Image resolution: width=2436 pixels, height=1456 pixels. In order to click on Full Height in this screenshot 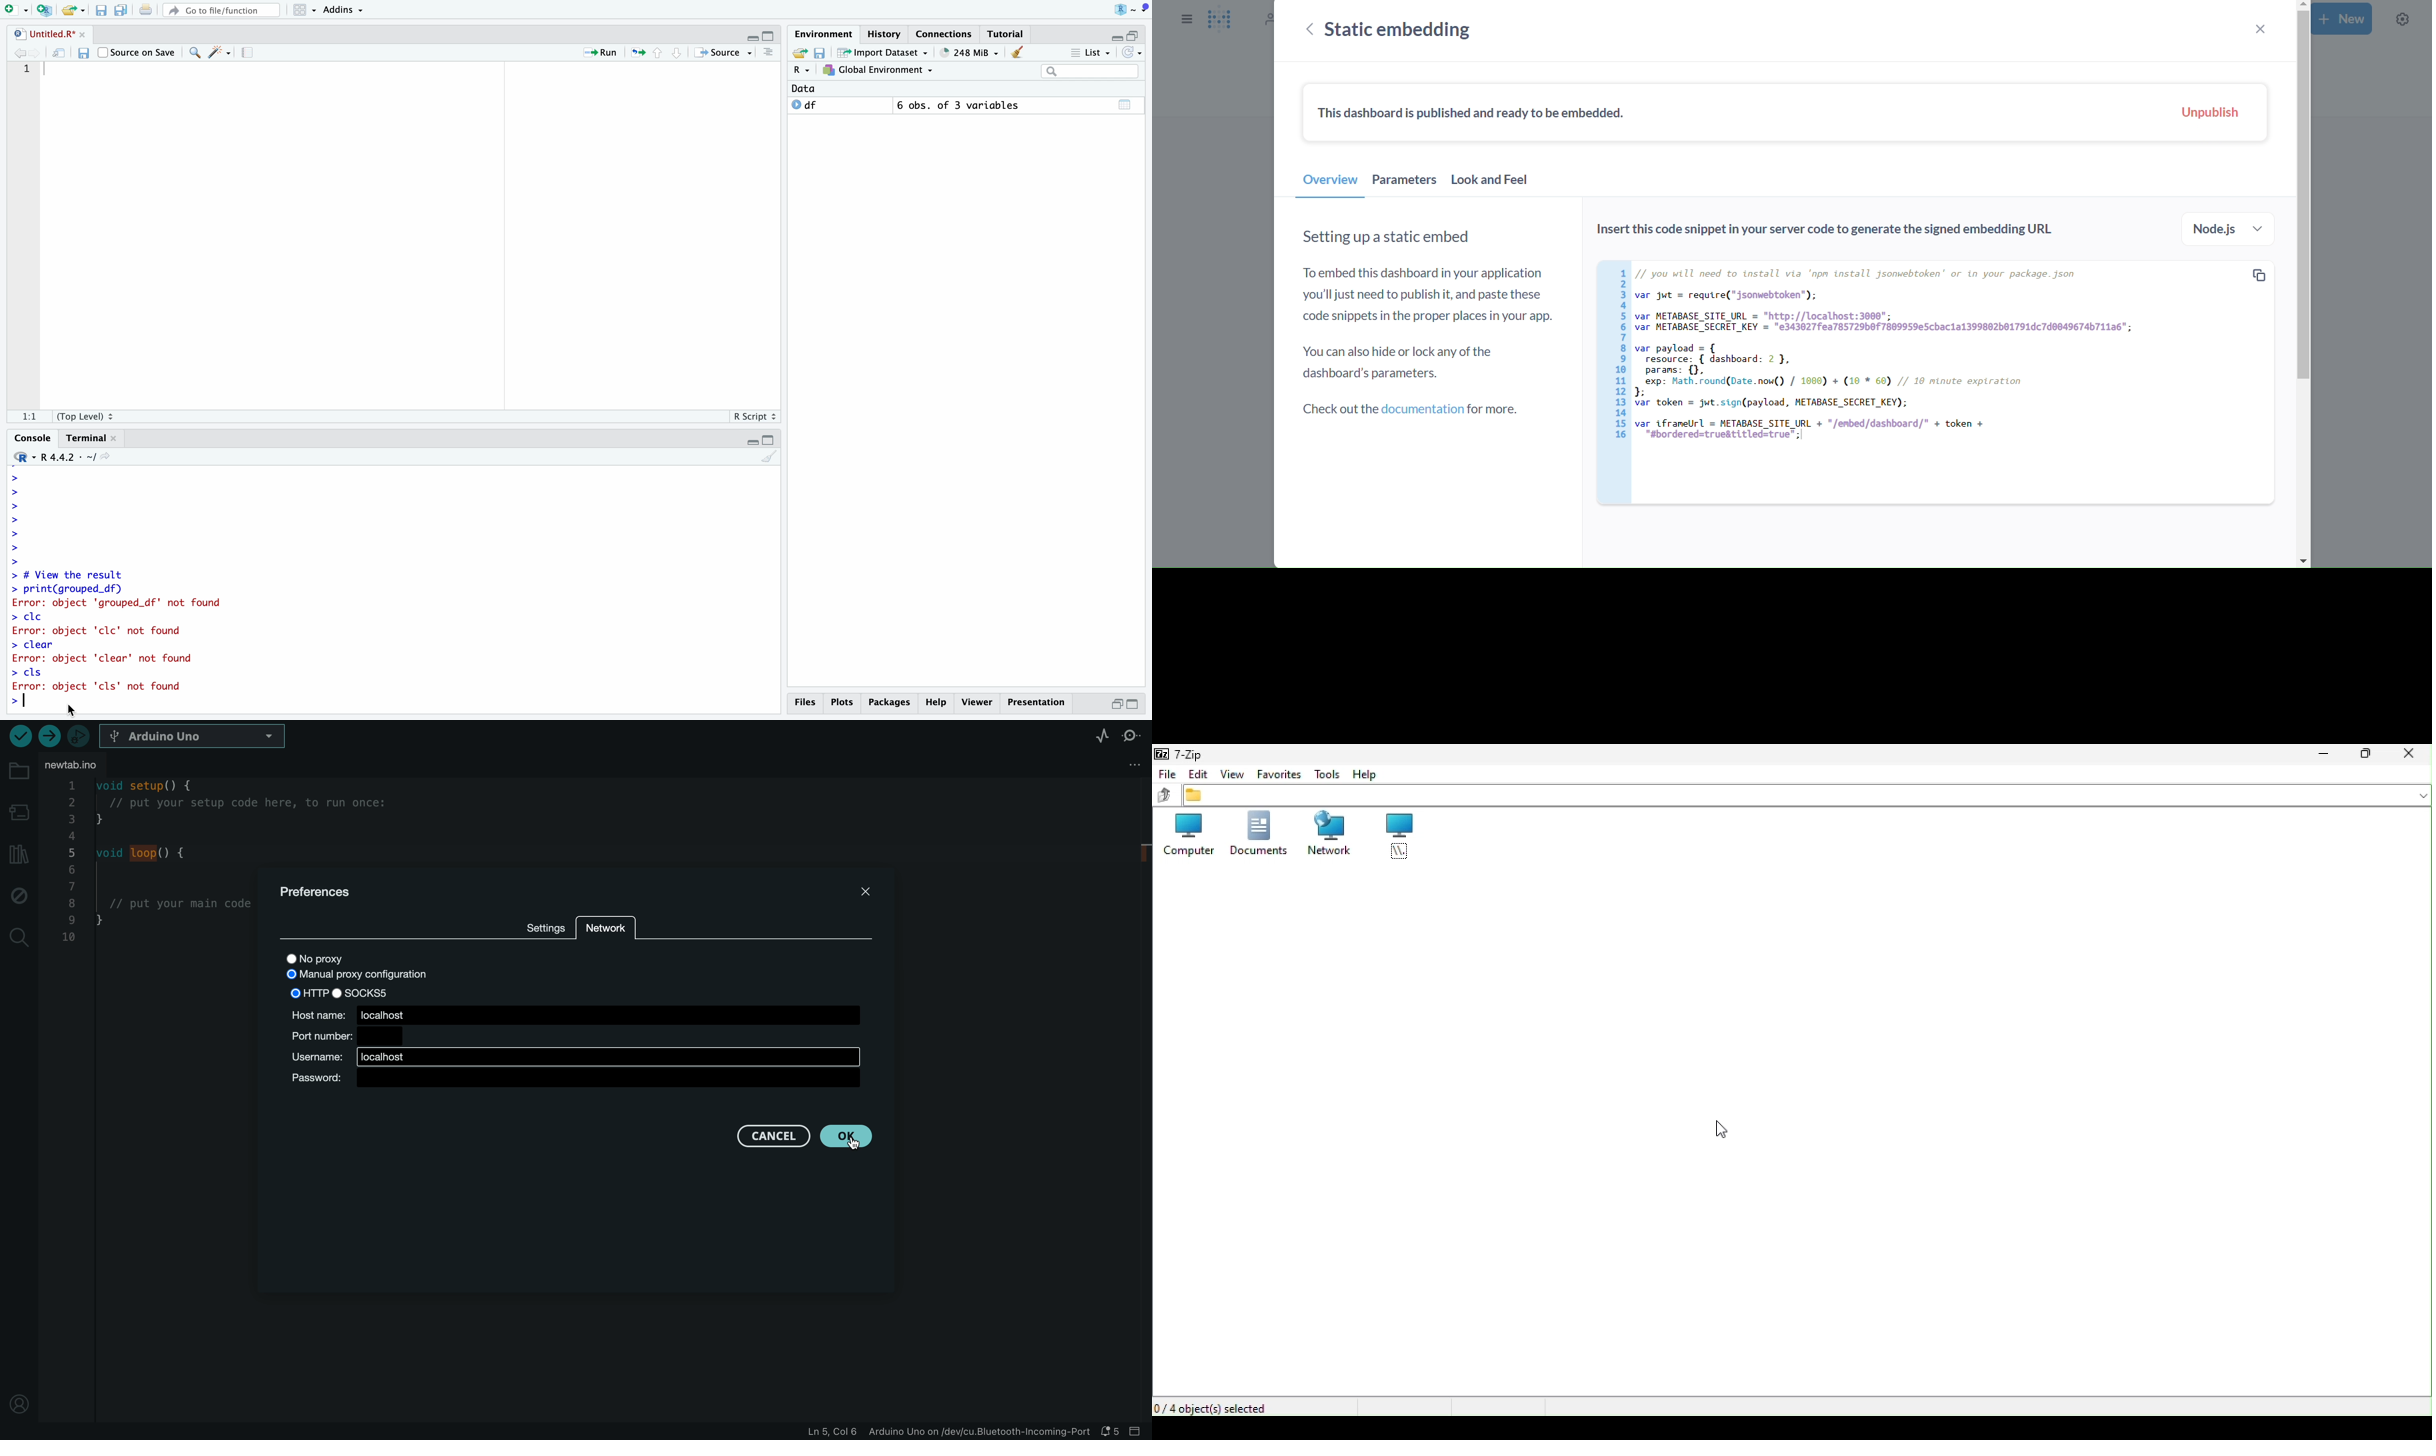, I will do `click(770, 34)`.